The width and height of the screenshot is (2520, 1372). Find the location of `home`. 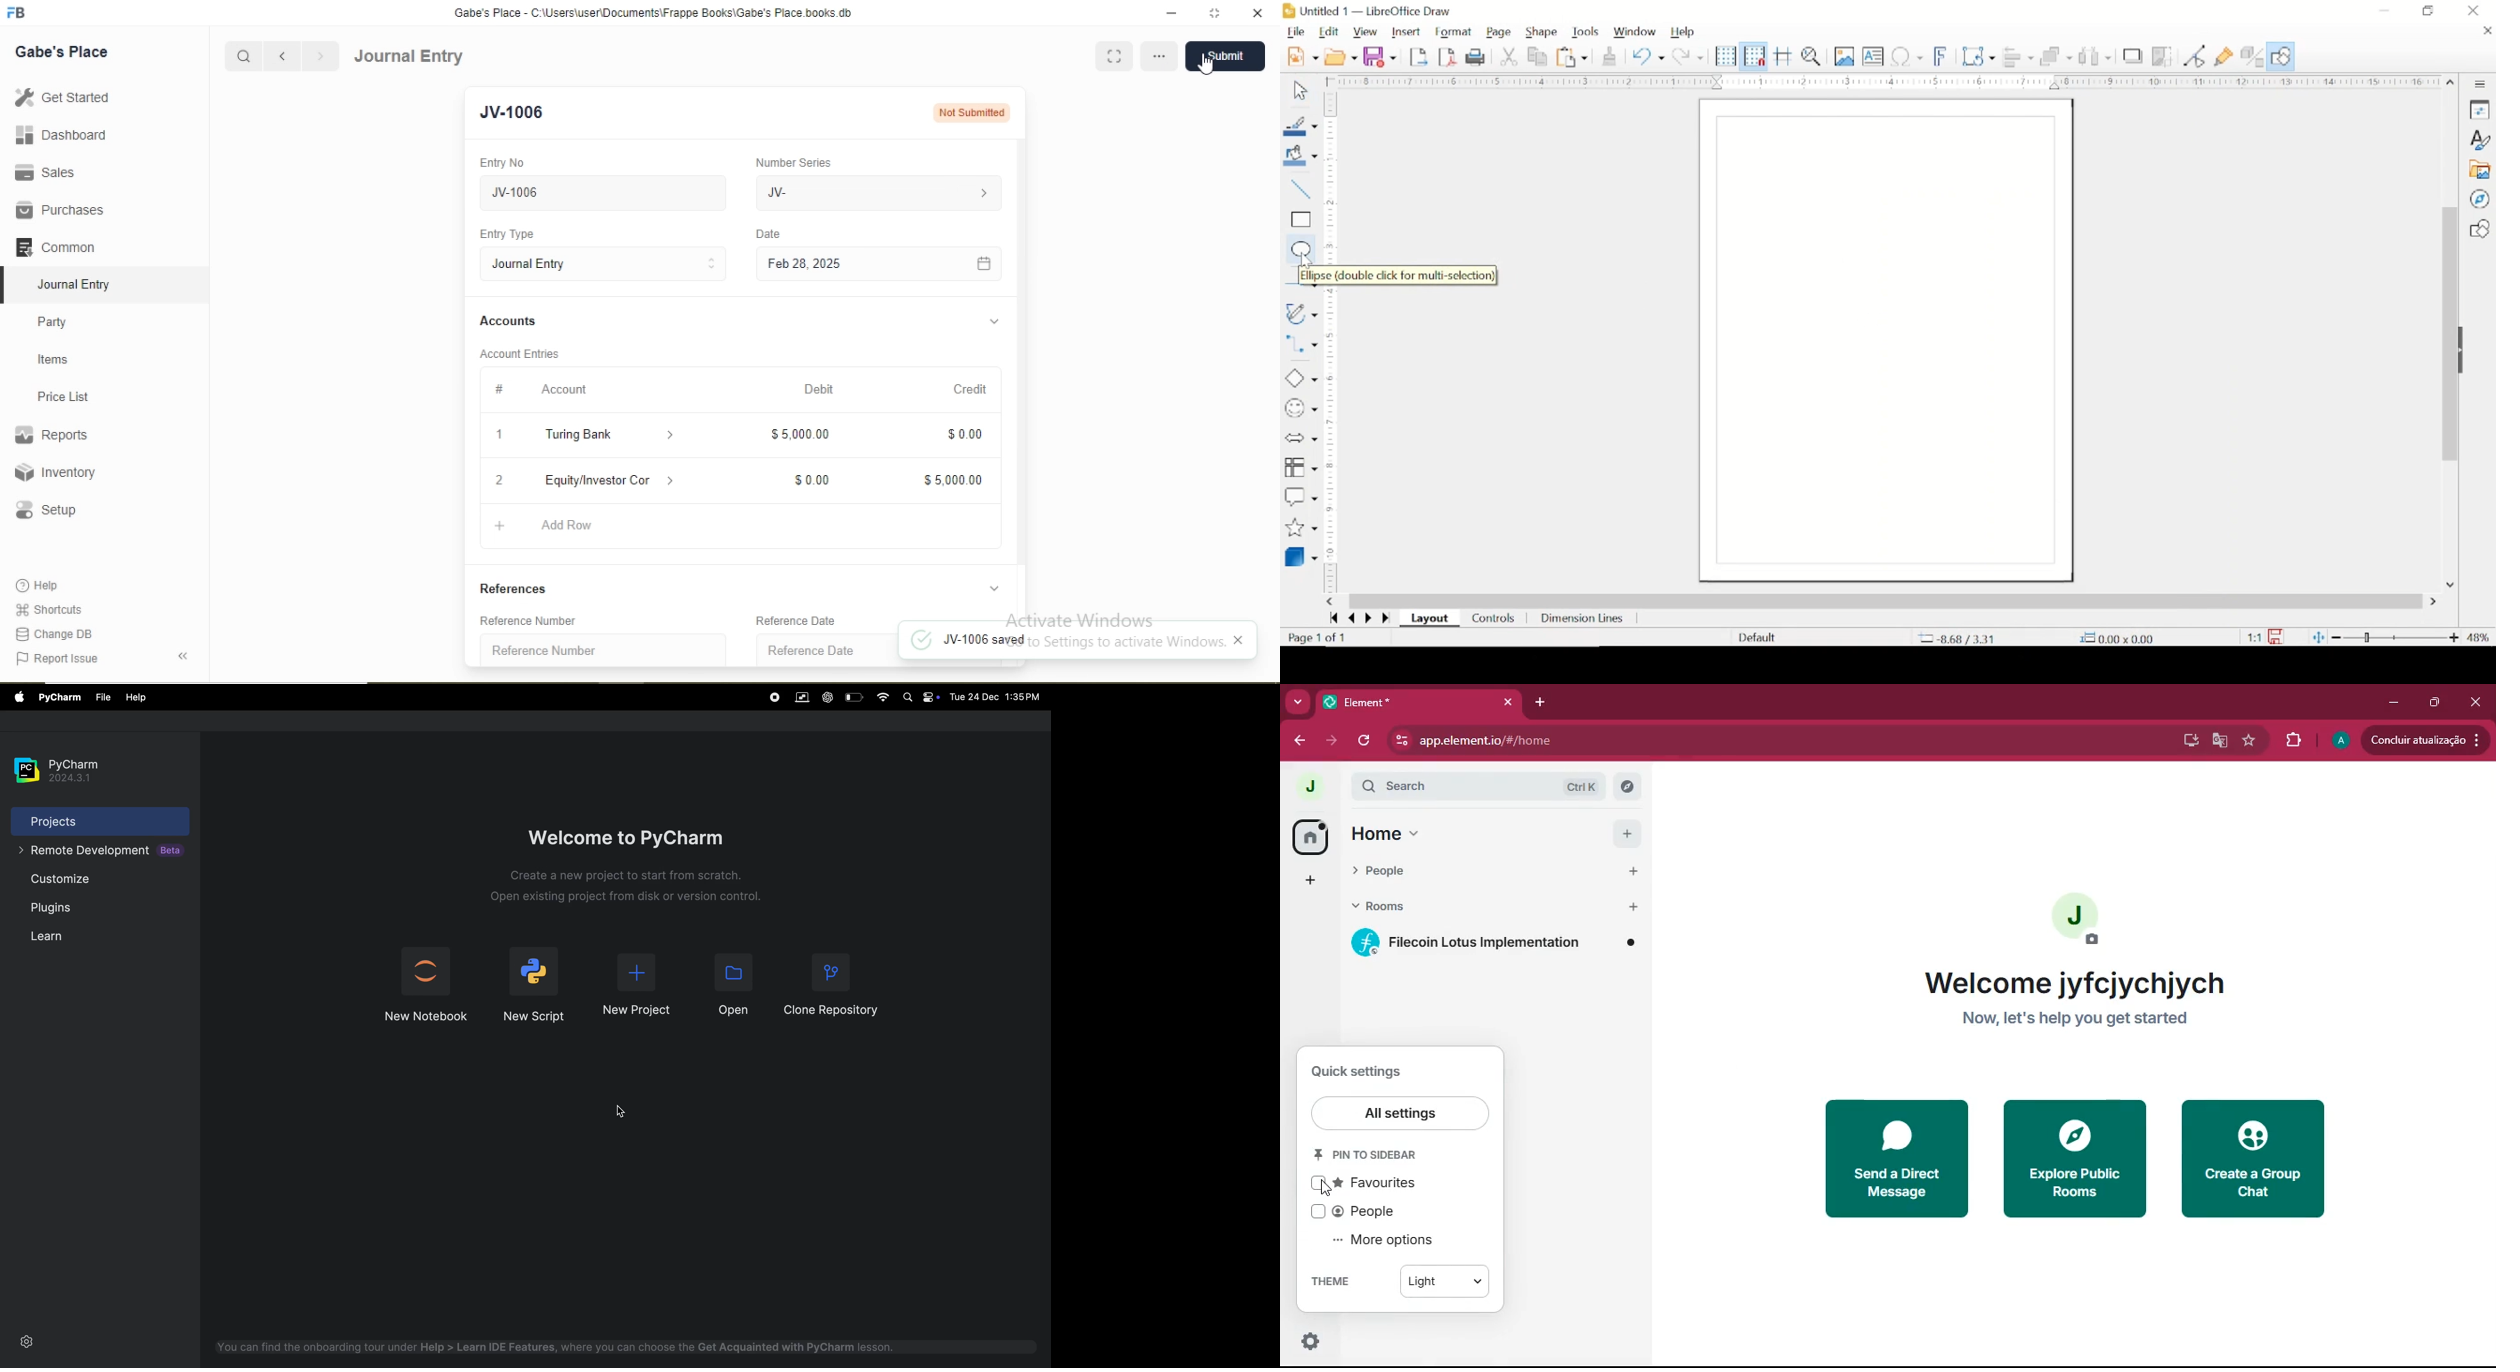

home is located at coordinates (1375, 836).